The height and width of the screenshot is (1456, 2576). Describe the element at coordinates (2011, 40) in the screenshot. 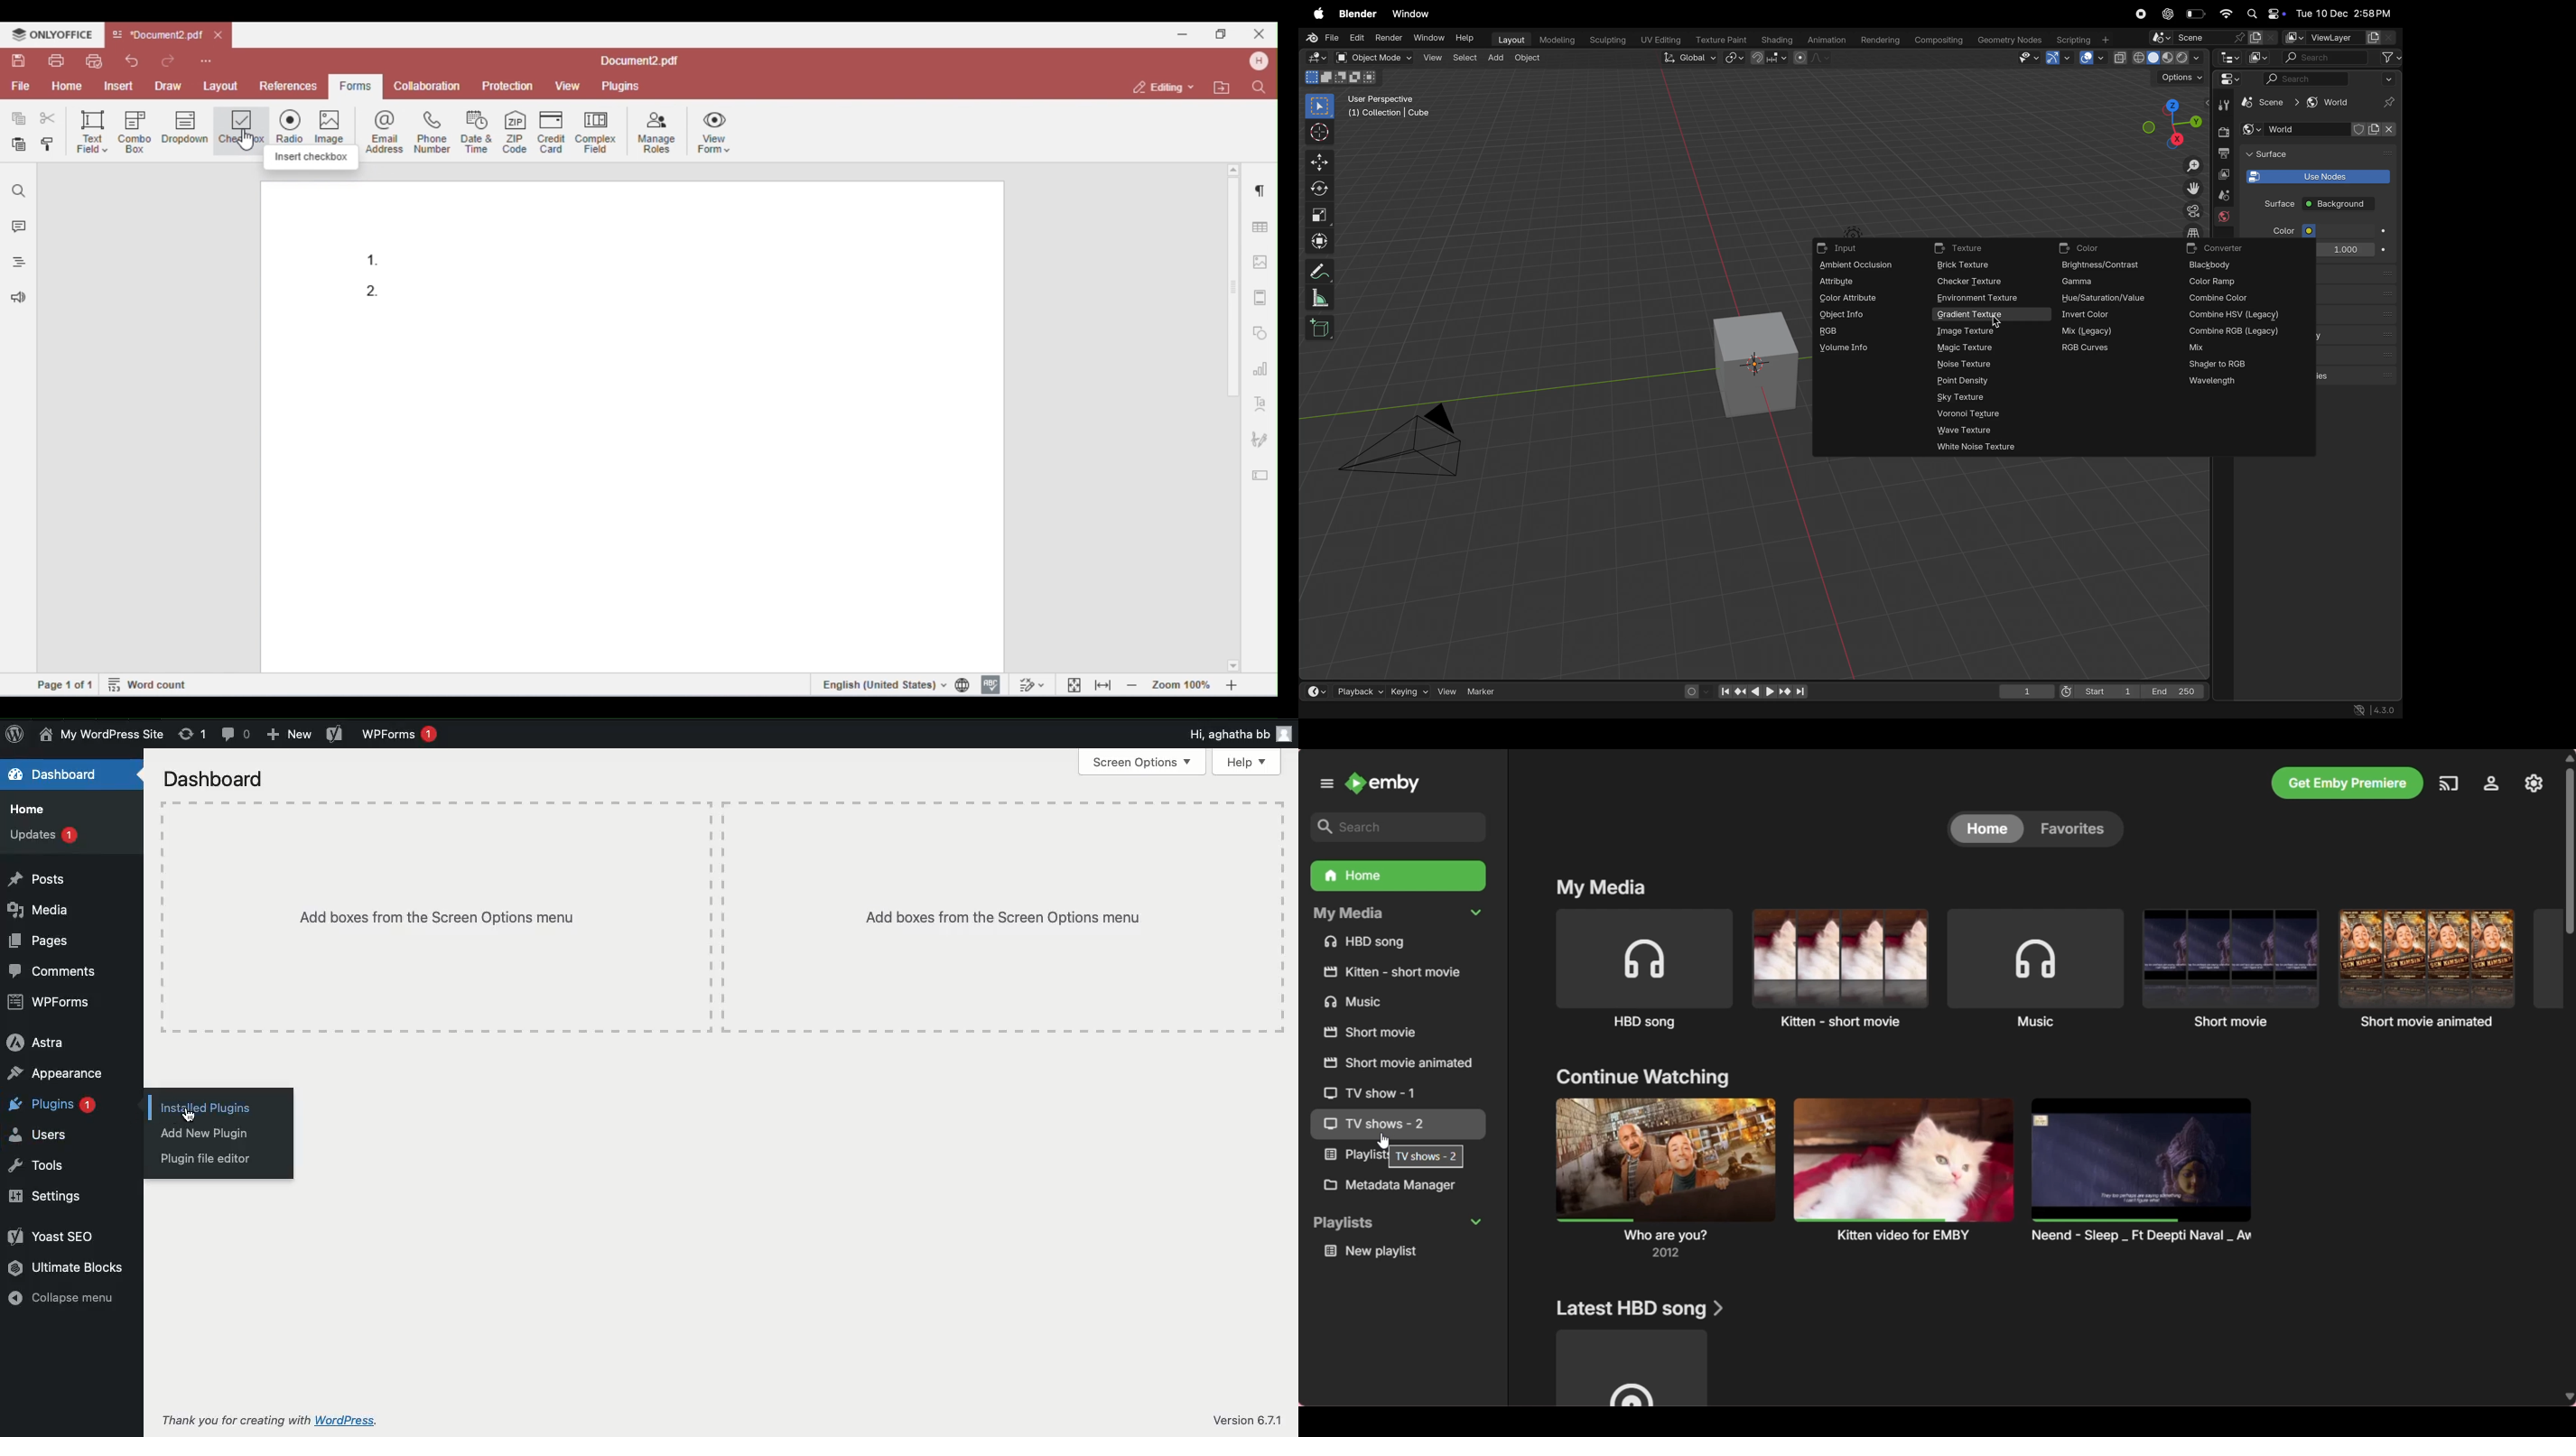

I see `Geometry name` at that location.